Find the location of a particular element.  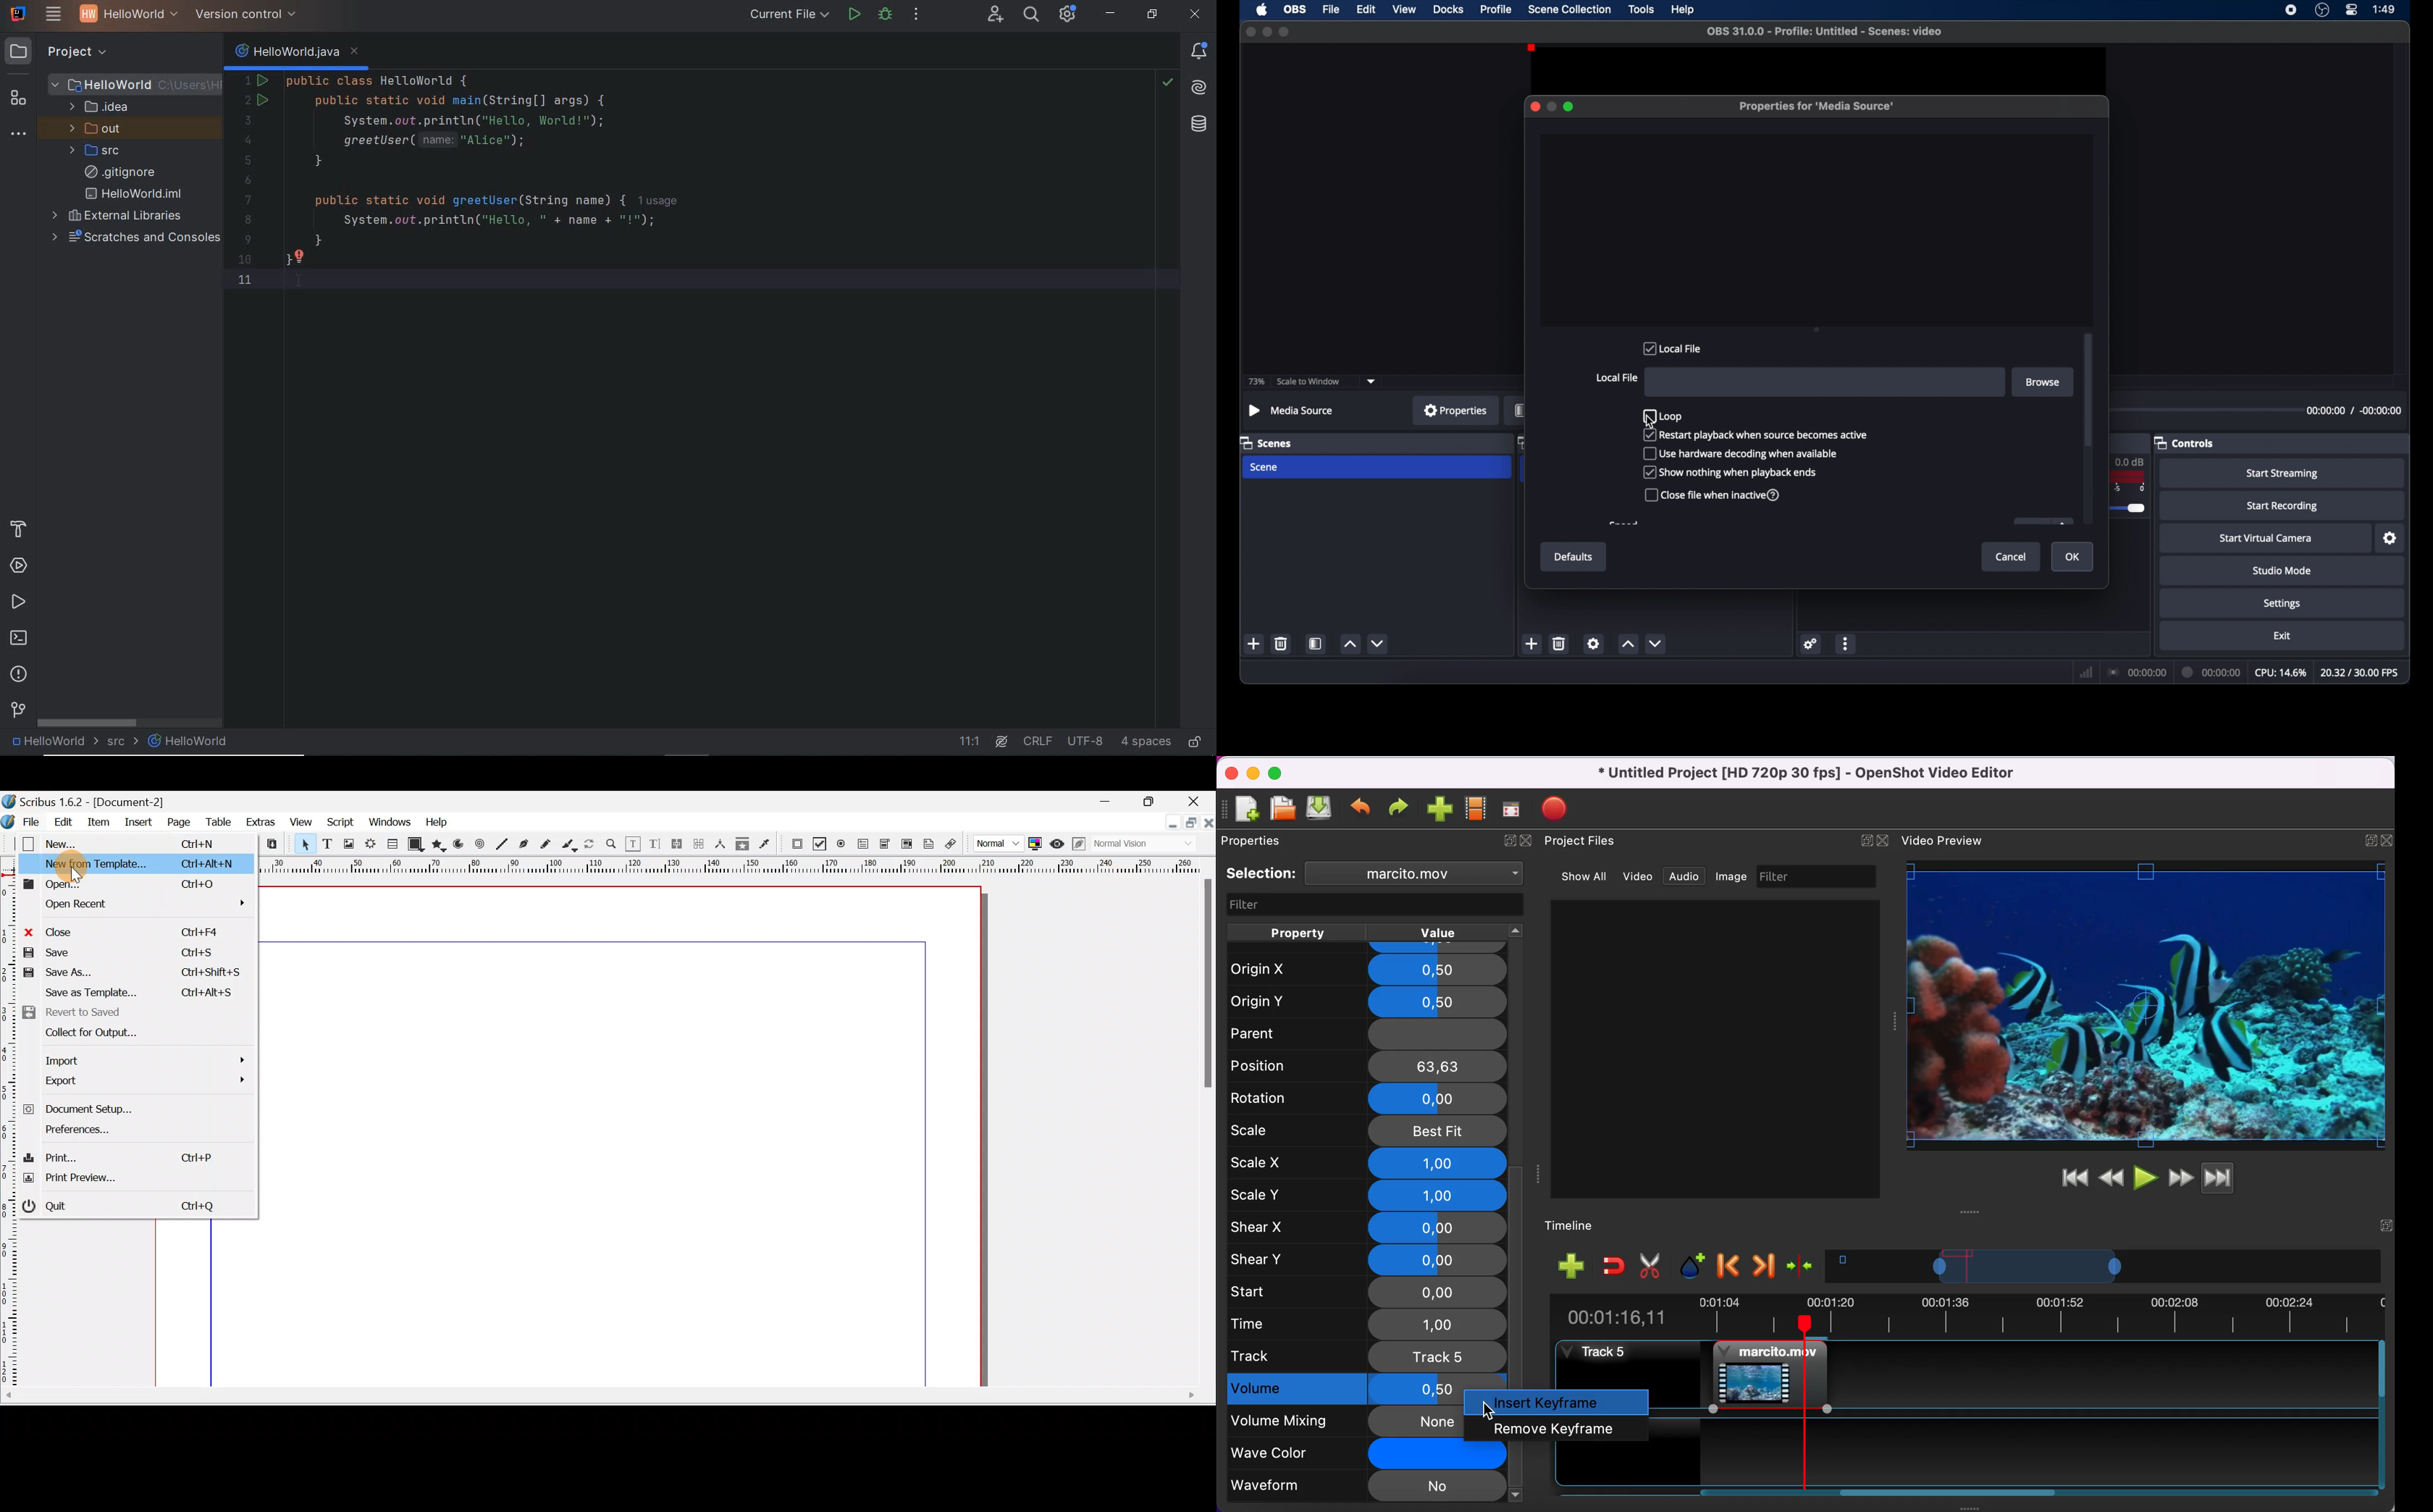

obscure text is located at coordinates (1624, 523).